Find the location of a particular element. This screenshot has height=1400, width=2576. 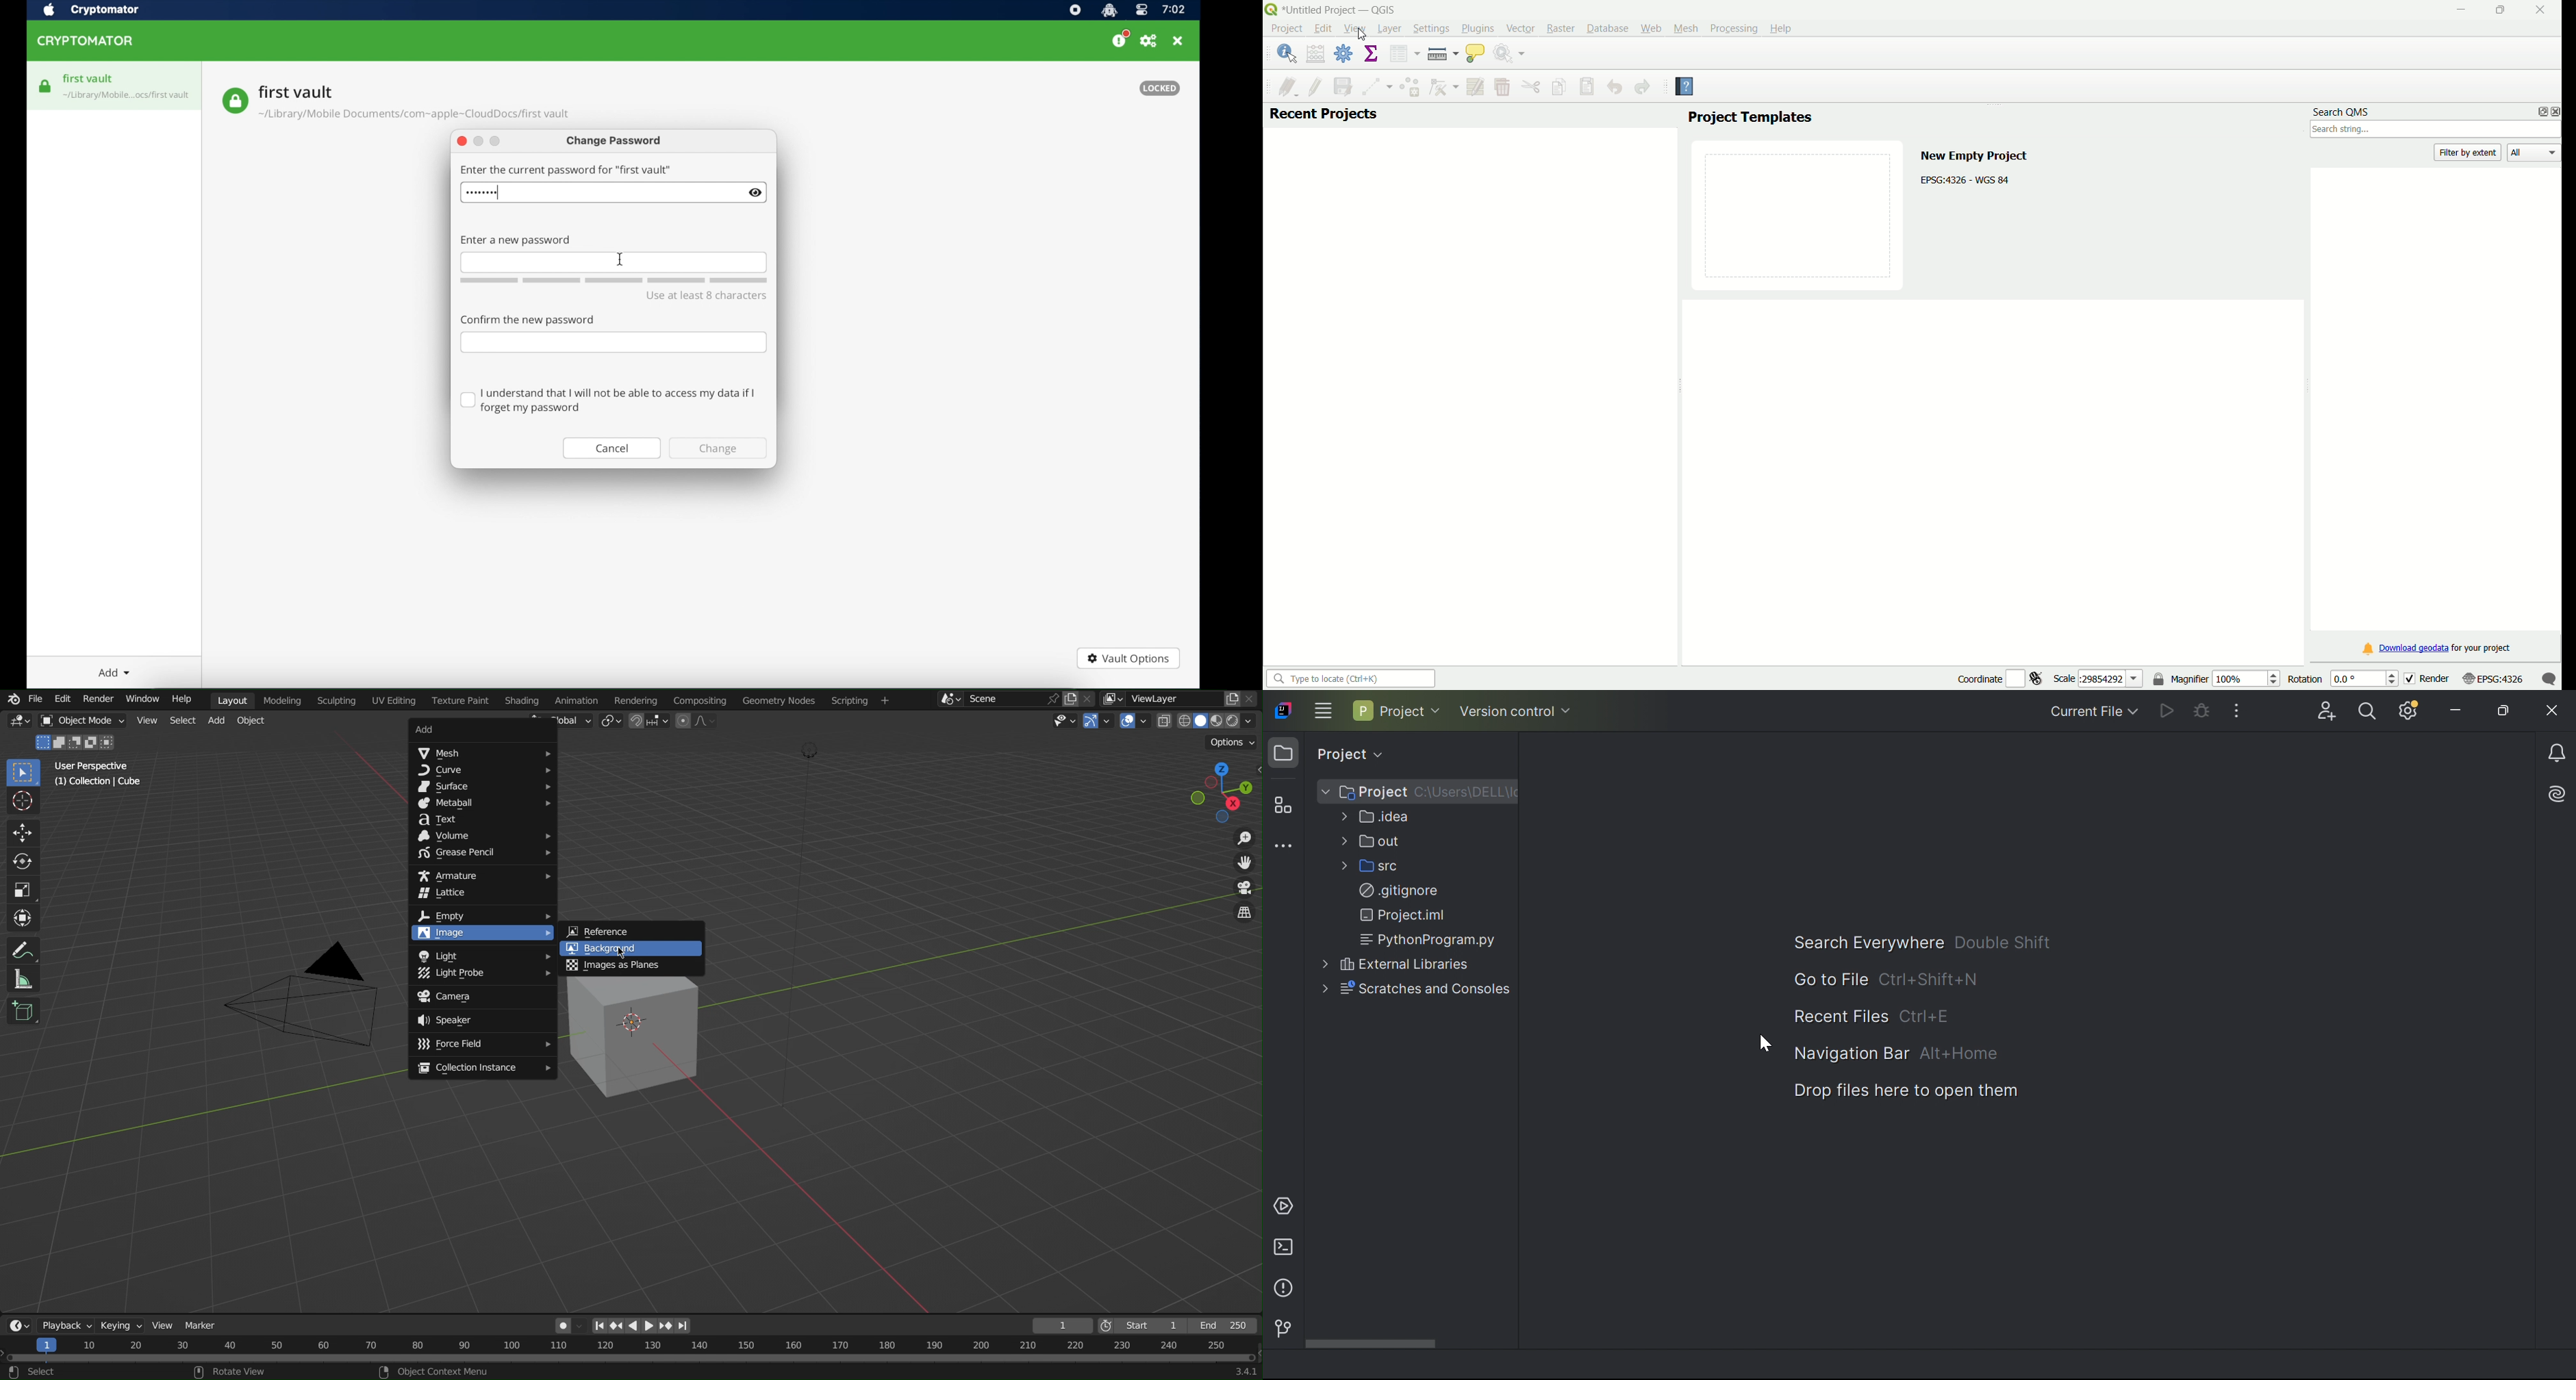

Global is located at coordinates (568, 722).